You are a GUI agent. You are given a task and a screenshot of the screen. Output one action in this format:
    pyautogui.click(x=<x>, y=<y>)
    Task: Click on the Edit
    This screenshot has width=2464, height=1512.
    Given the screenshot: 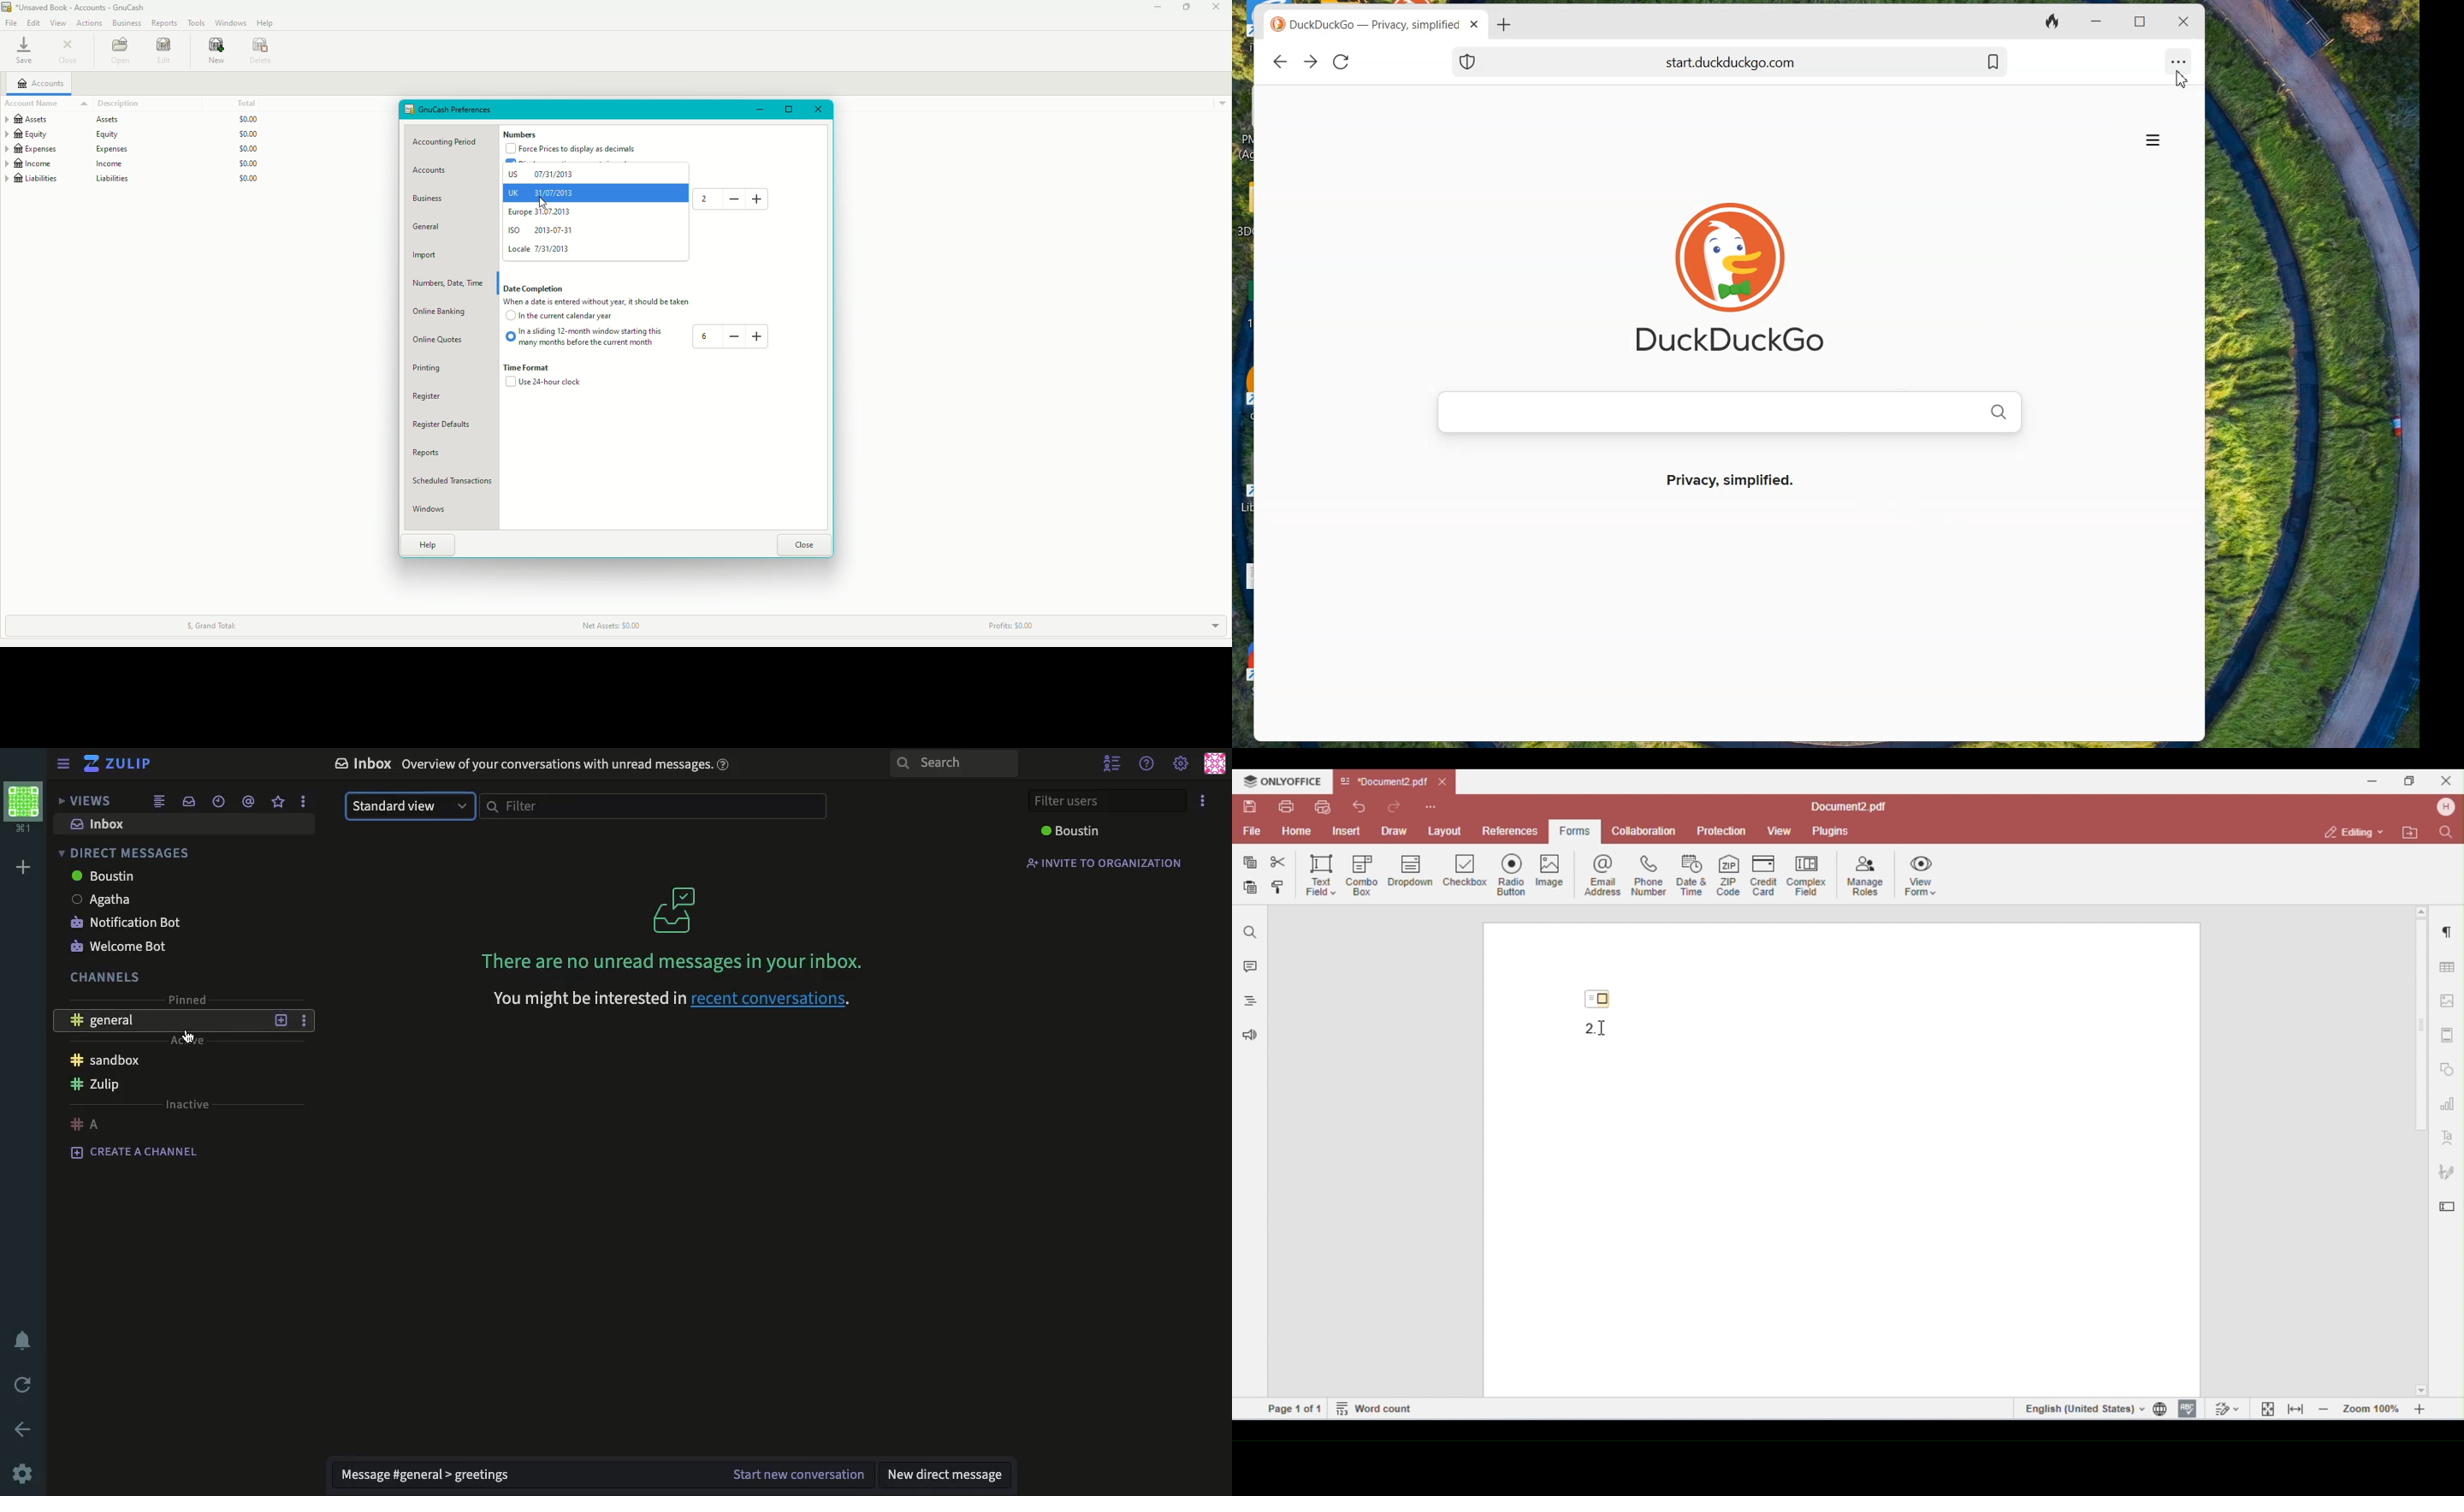 What is the action you would take?
    pyautogui.click(x=165, y=51)
    